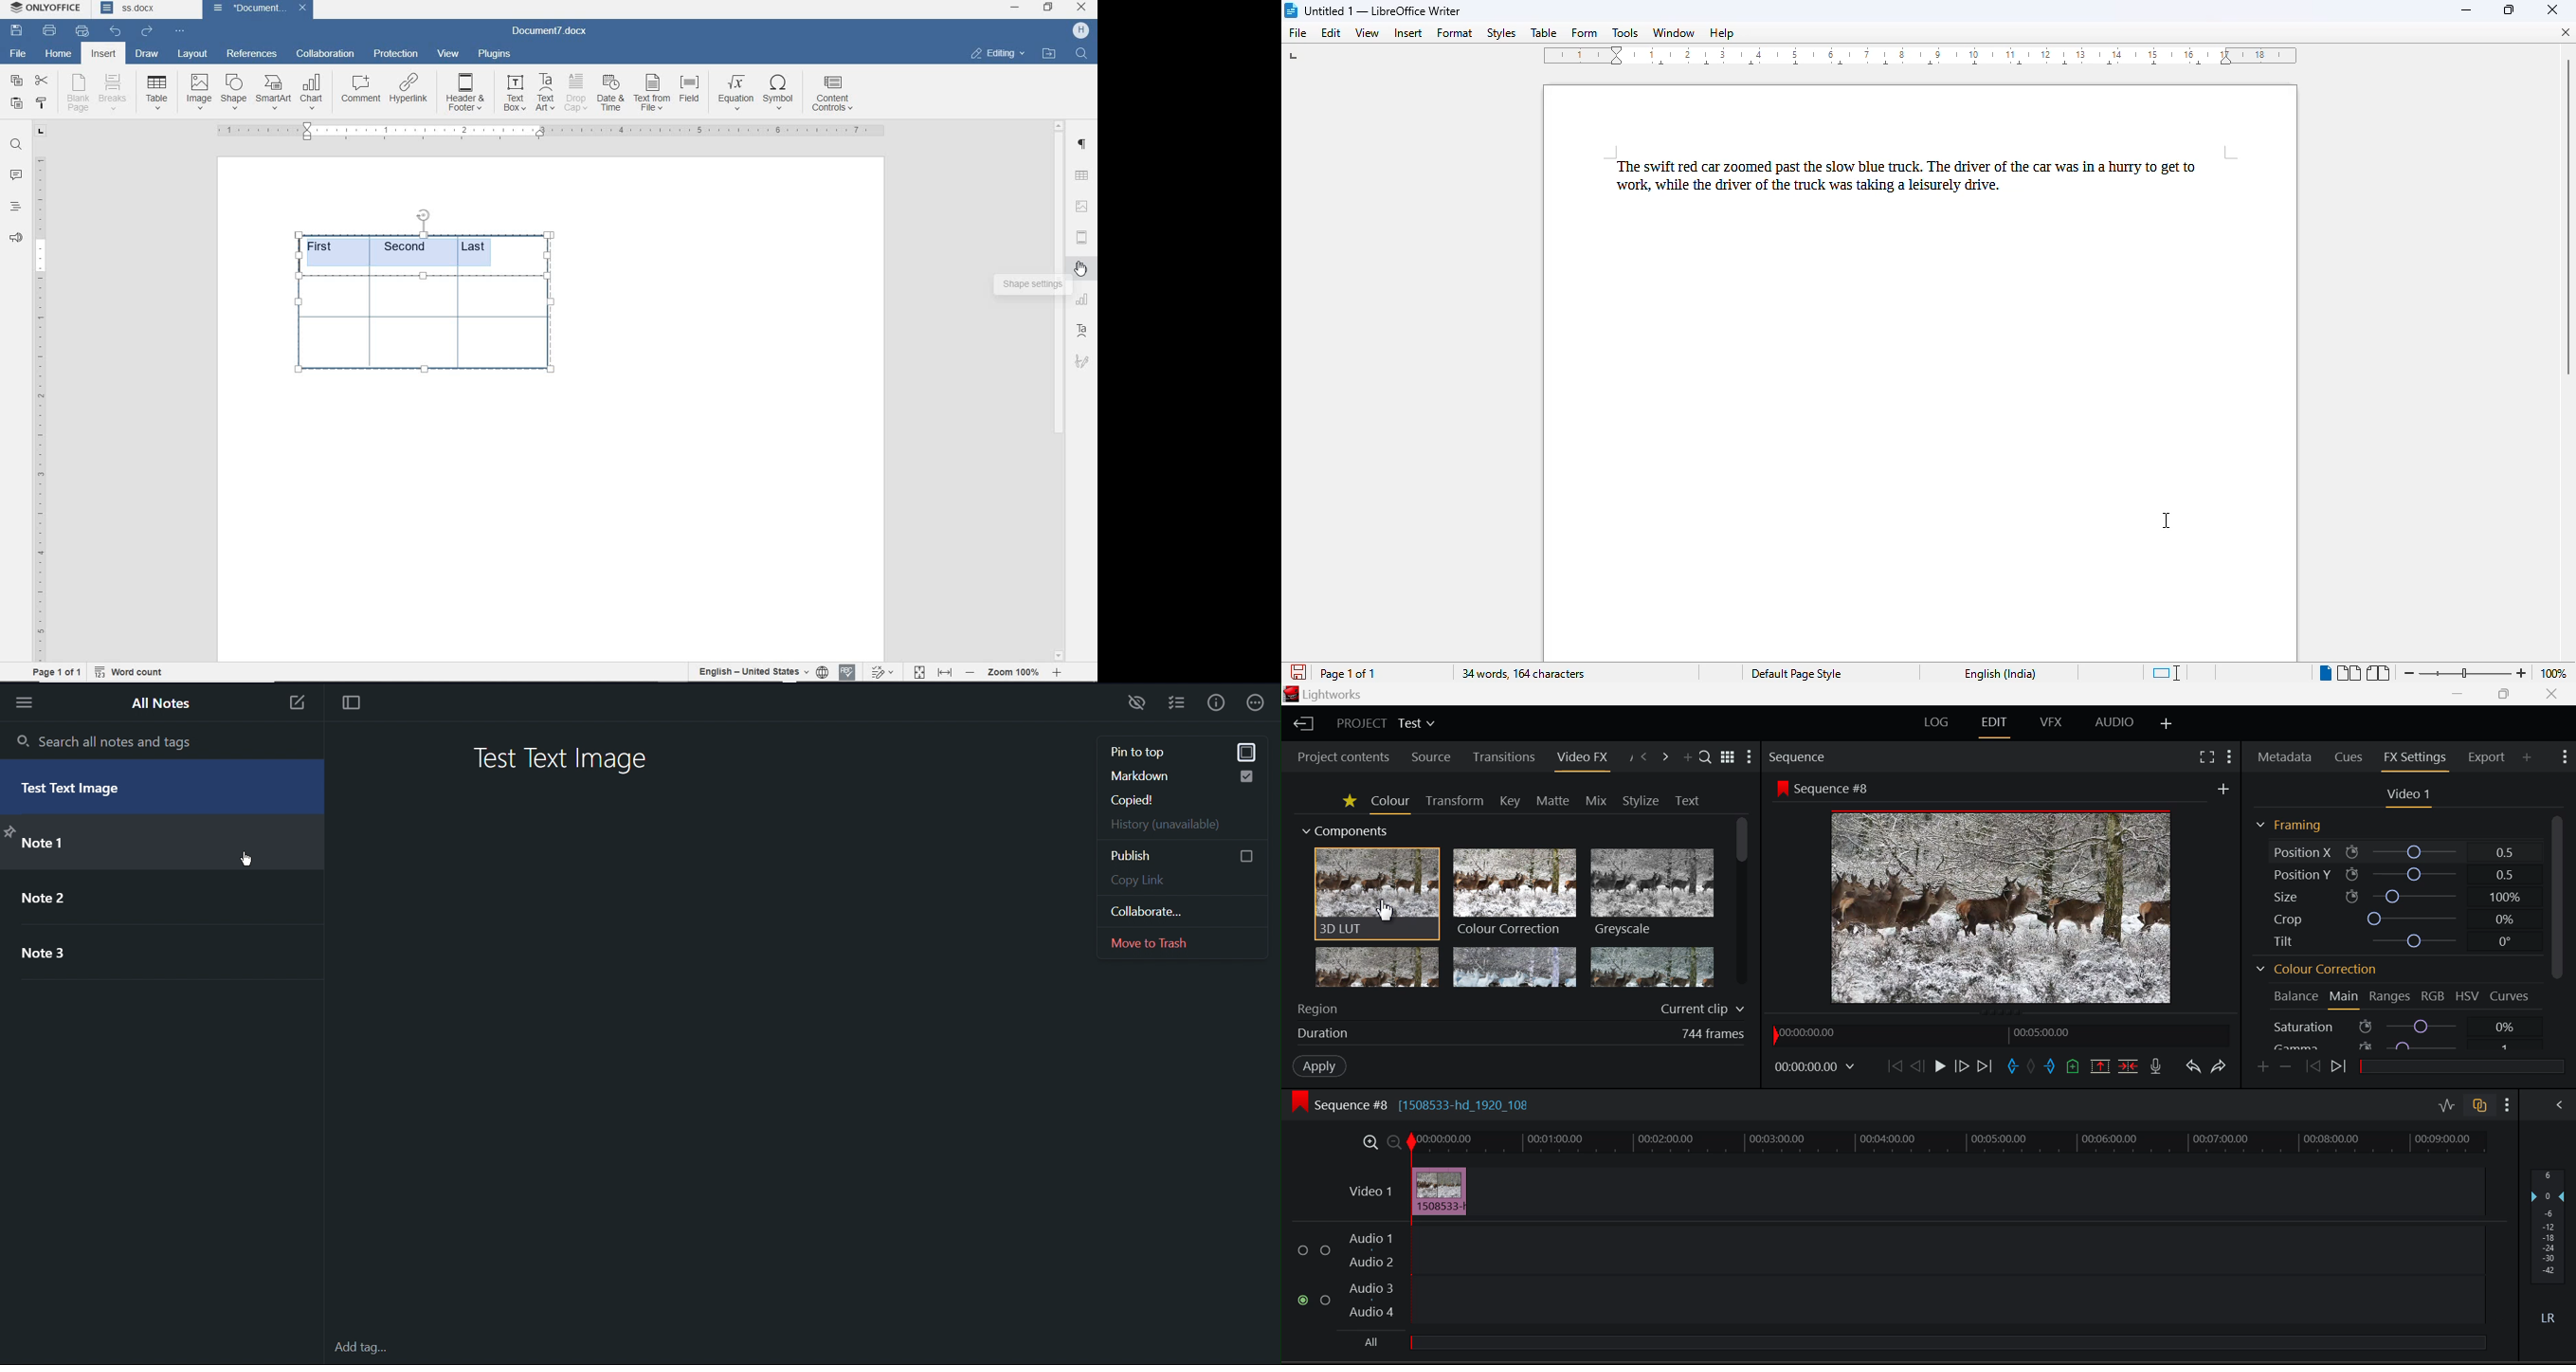 The image size is (2576, 1372). I want to click on Crop, so click(2405, 919).